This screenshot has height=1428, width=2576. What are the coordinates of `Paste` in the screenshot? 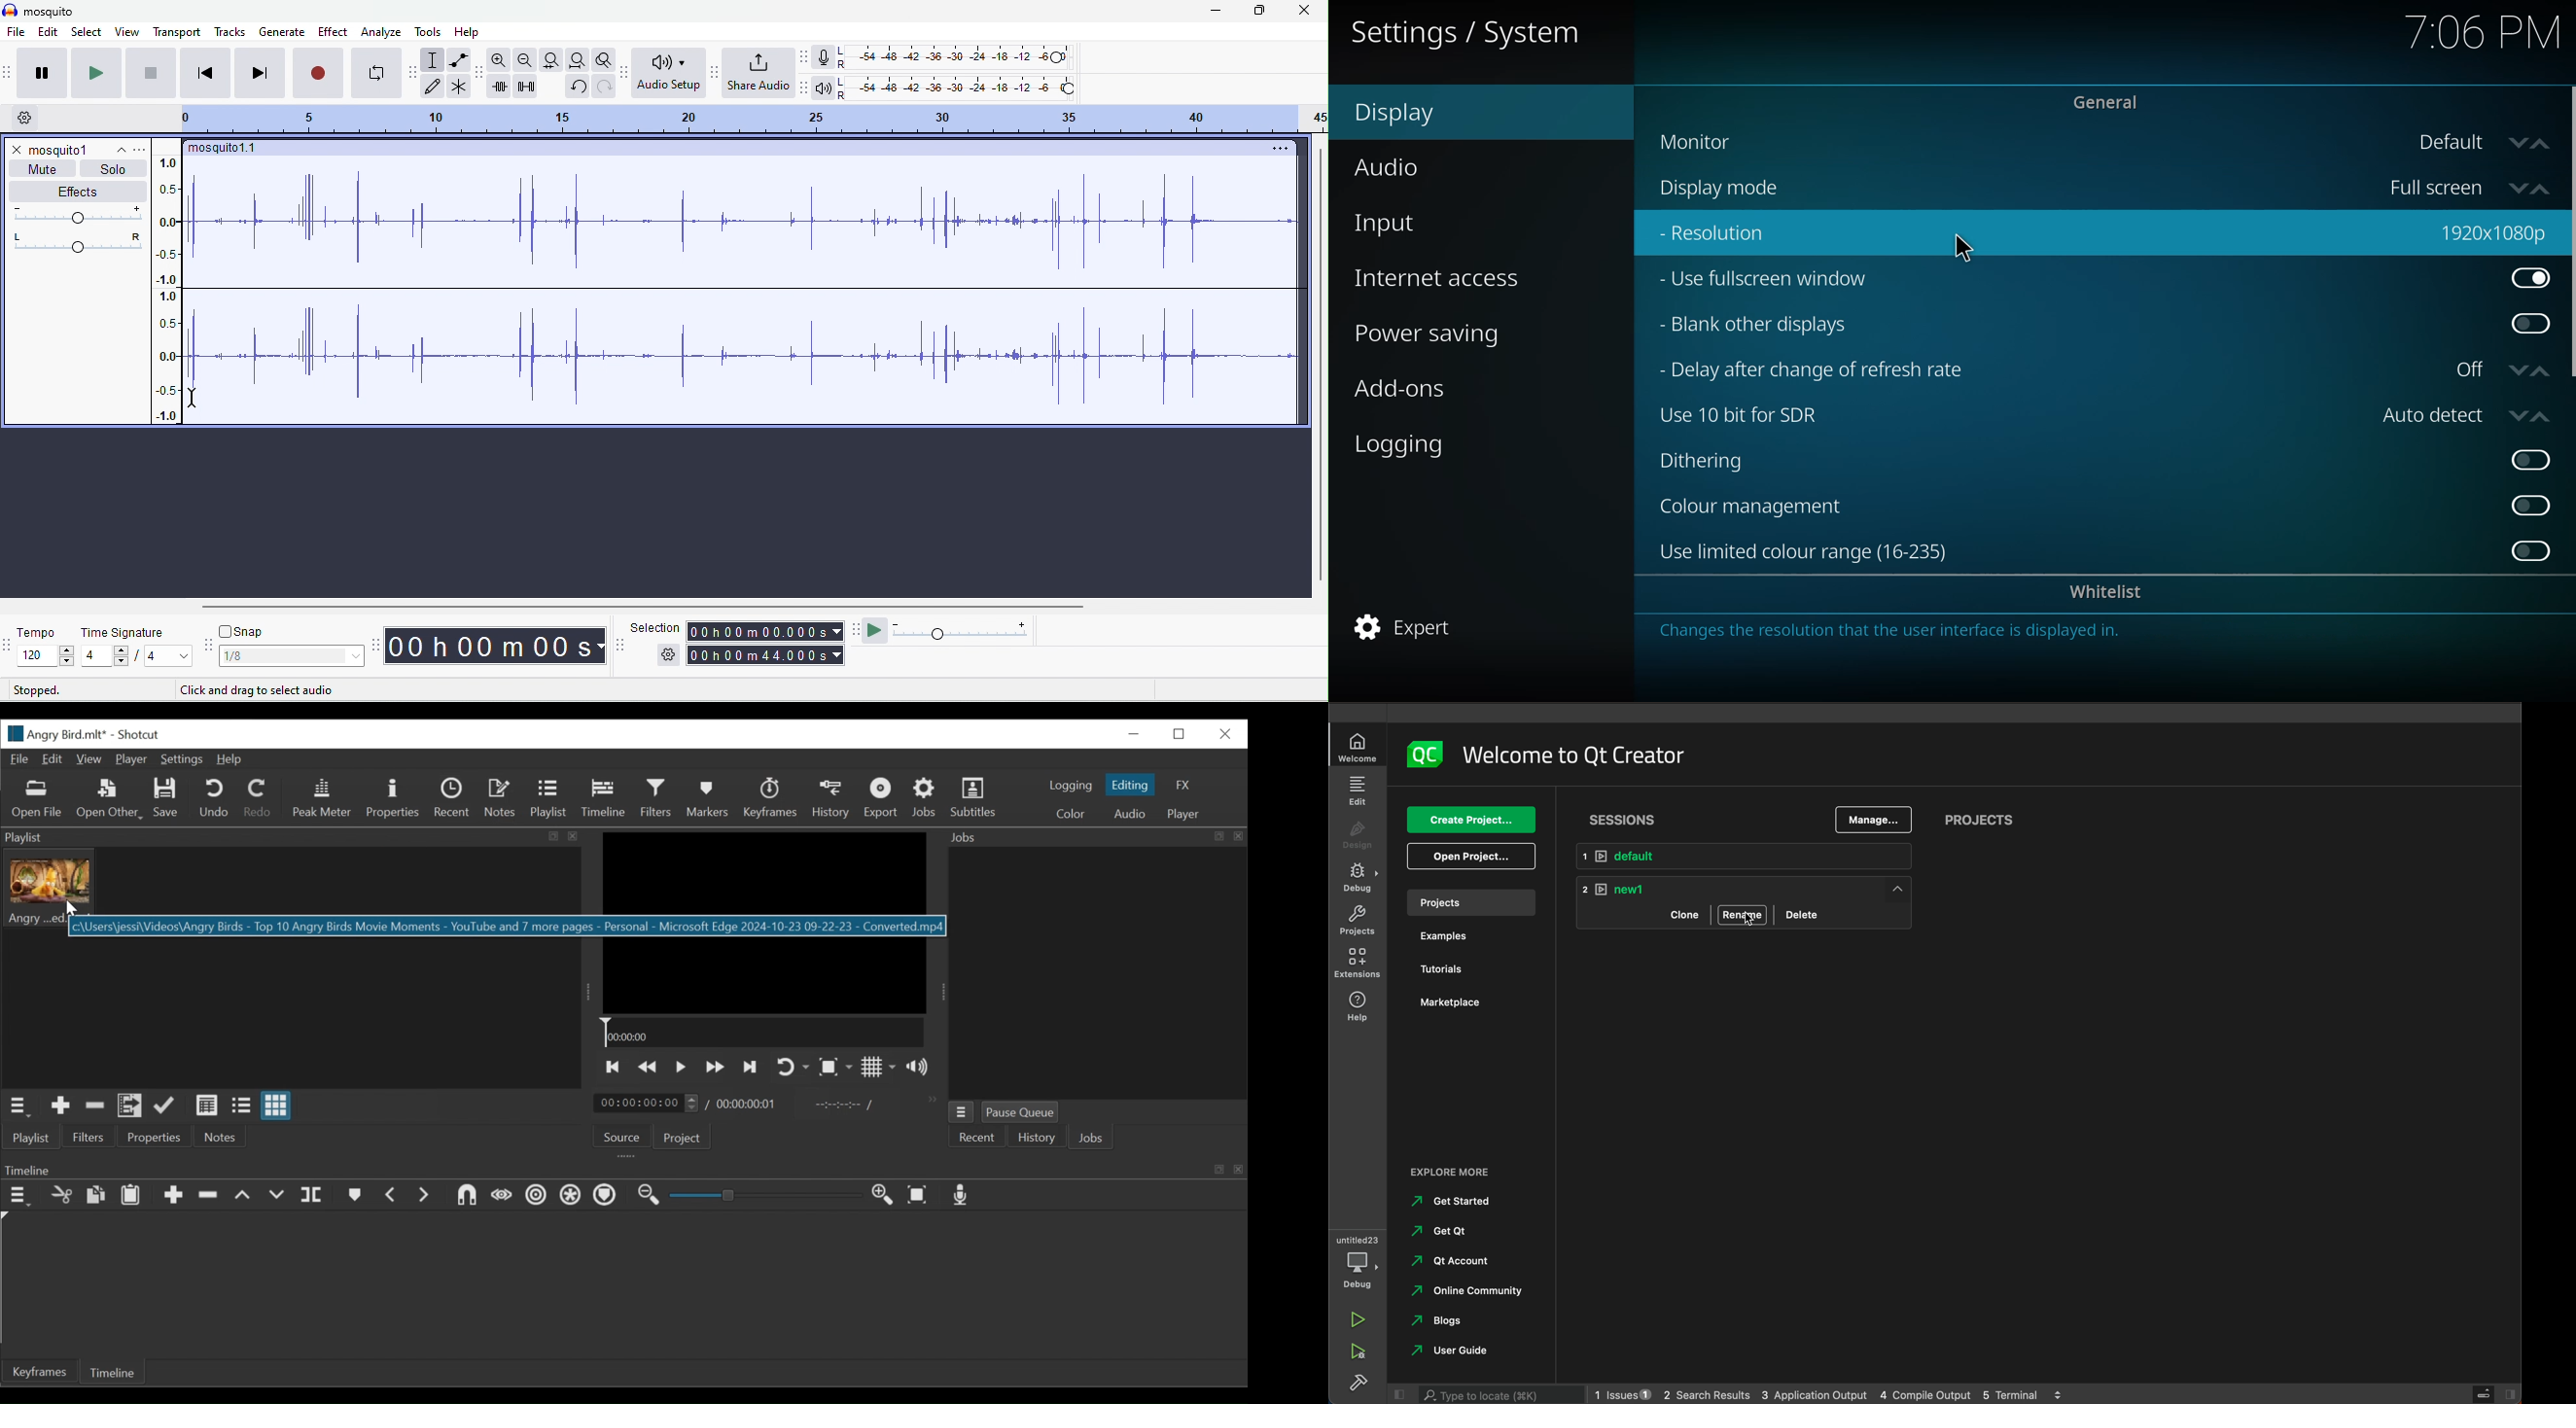 It's located at (130, 1197).